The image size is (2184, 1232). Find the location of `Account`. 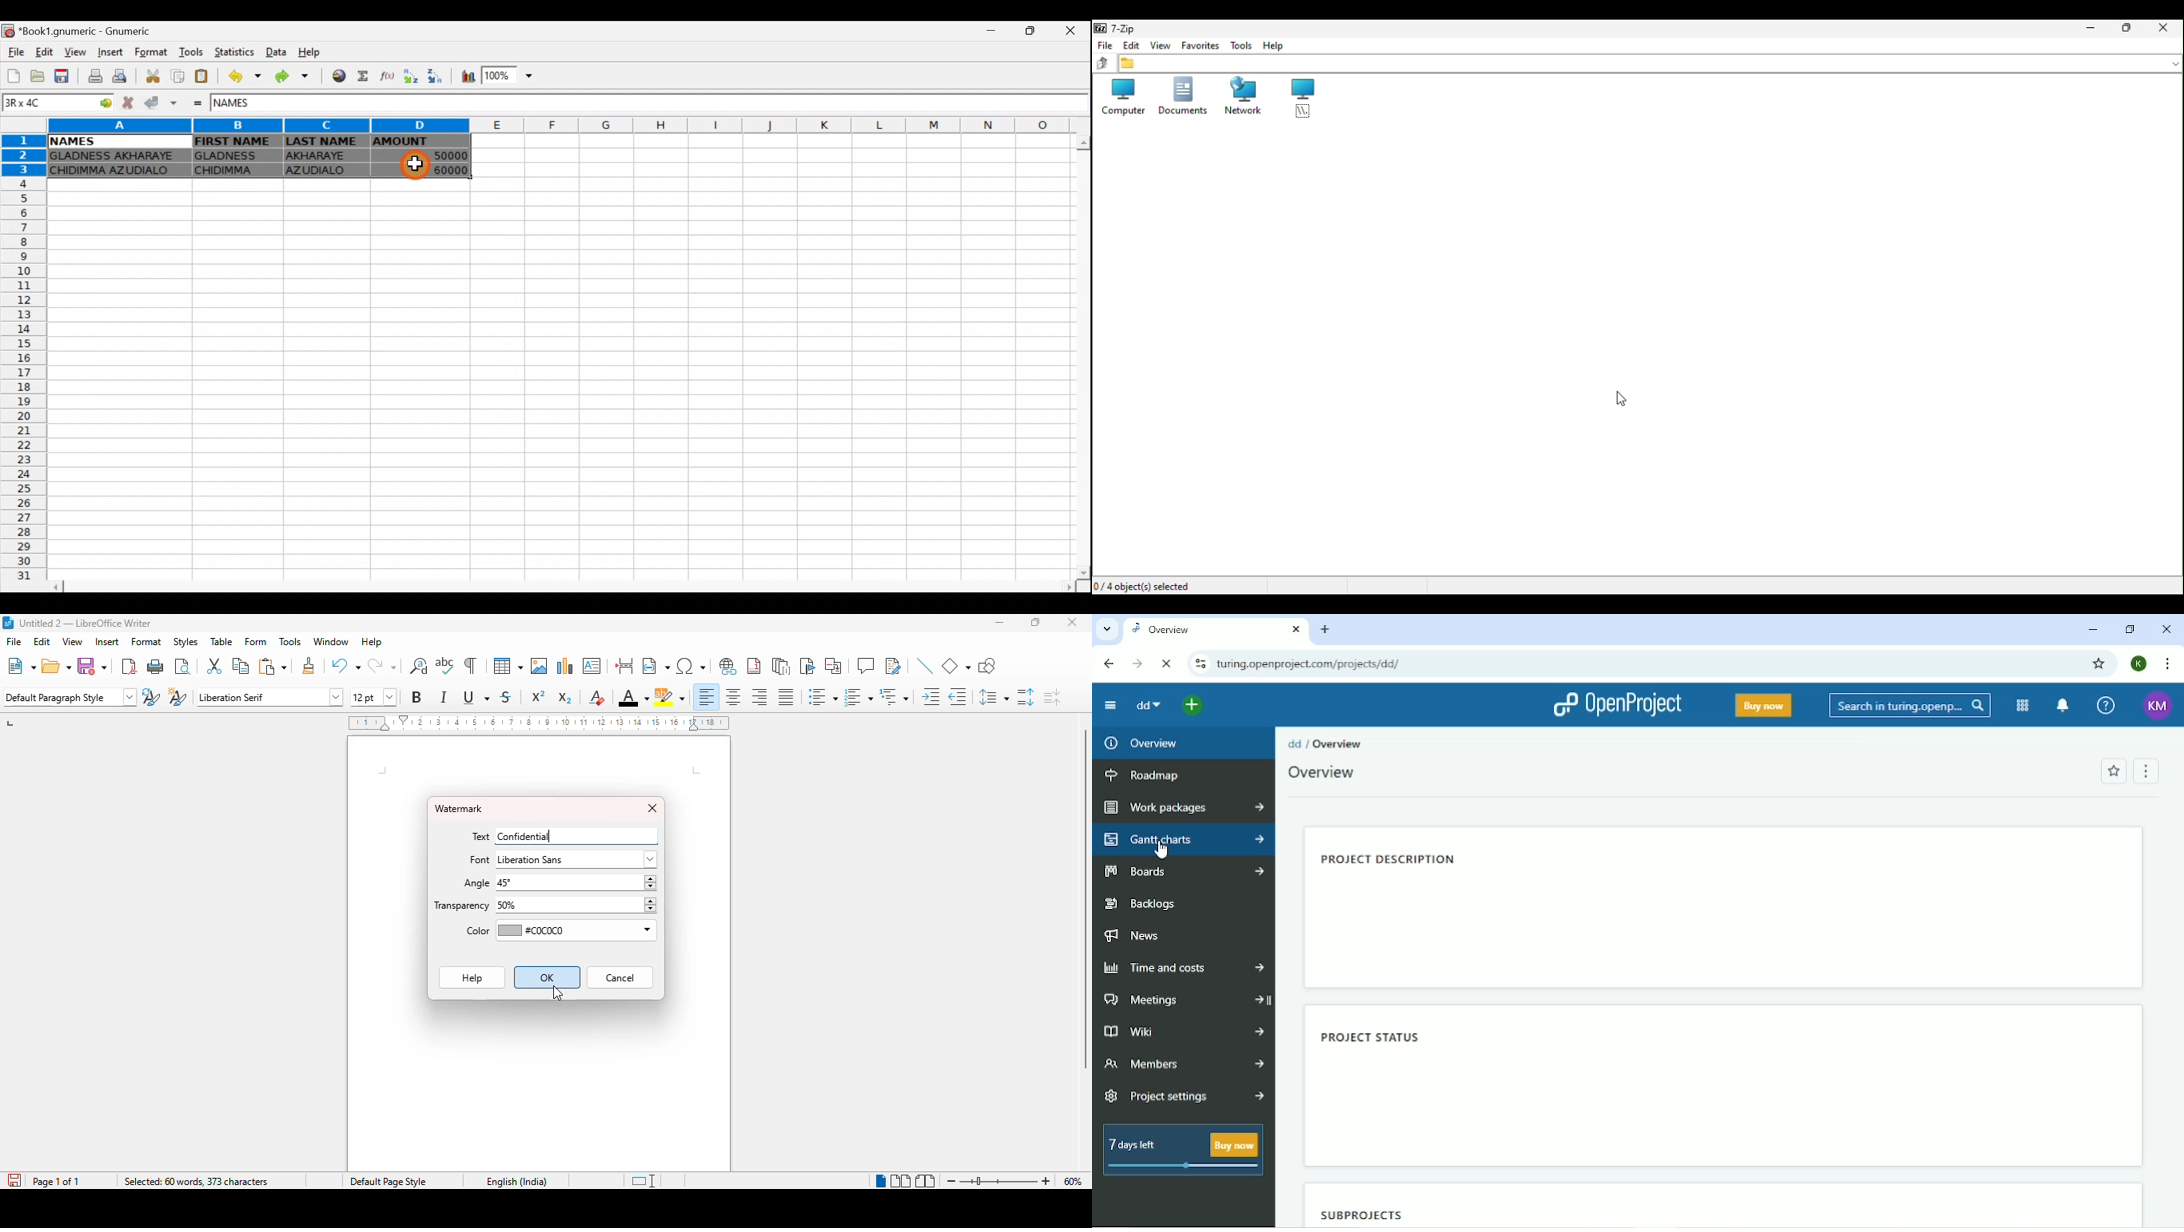

Account is located at coordinates (2139, 664).